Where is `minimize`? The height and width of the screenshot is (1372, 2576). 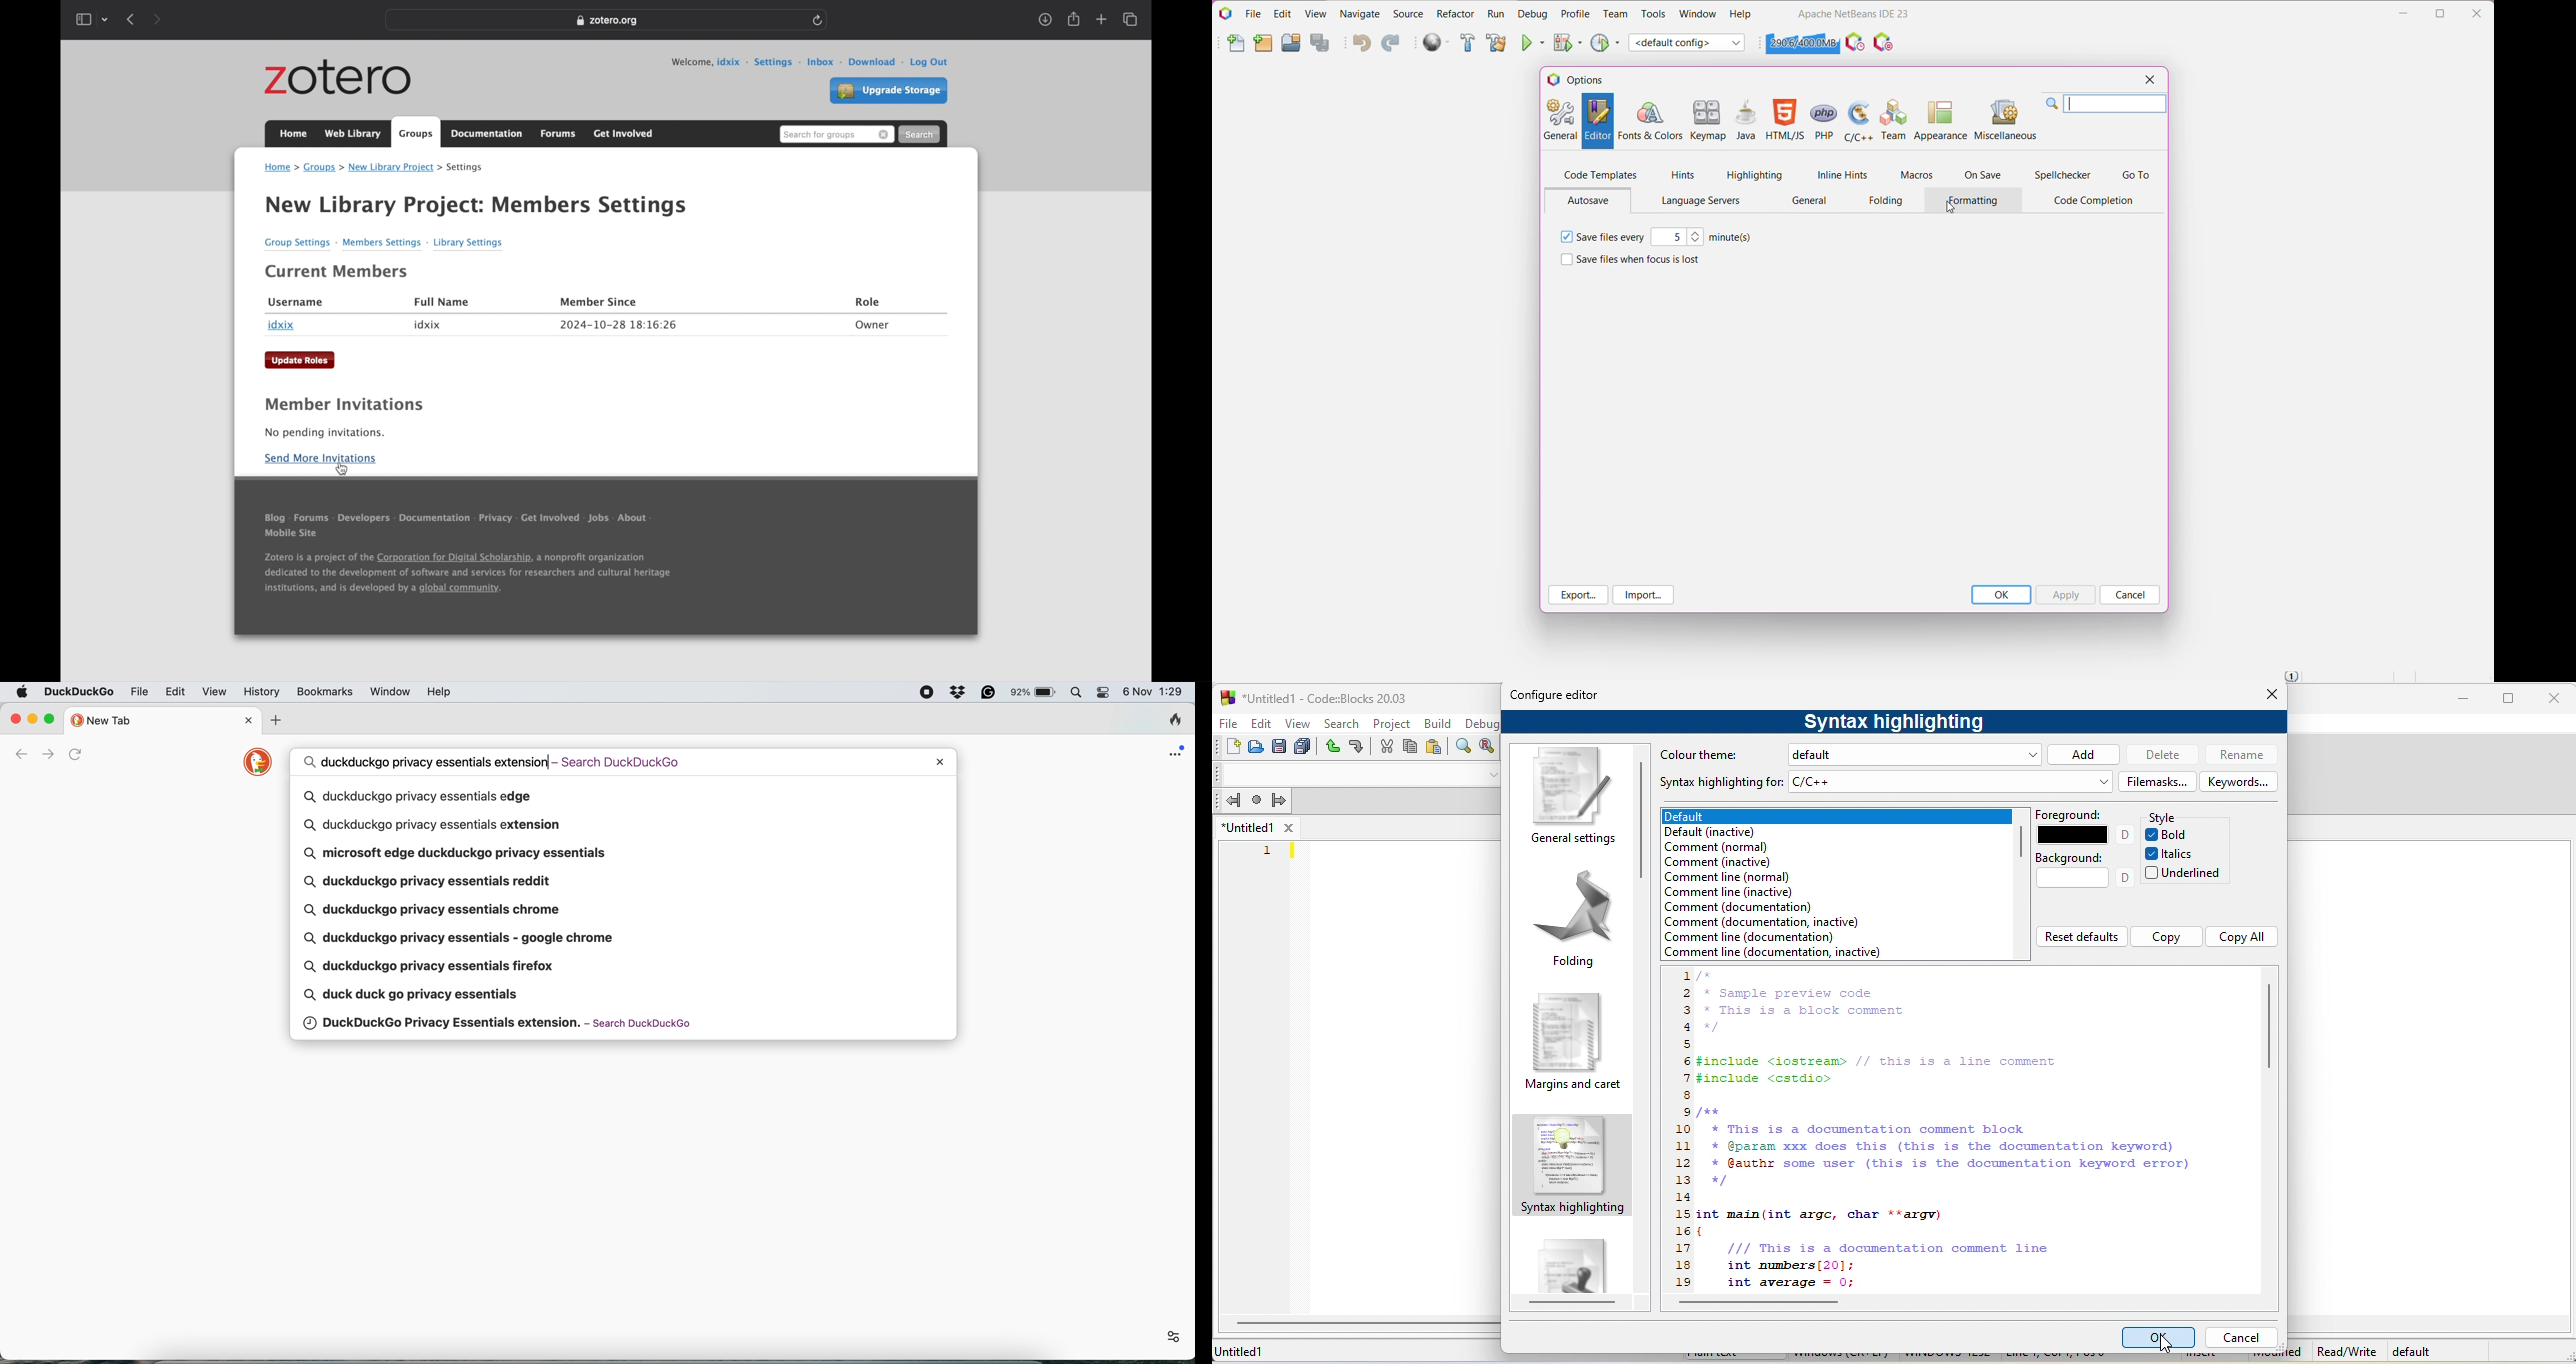 minimize is located at coordinates (2468, 698).